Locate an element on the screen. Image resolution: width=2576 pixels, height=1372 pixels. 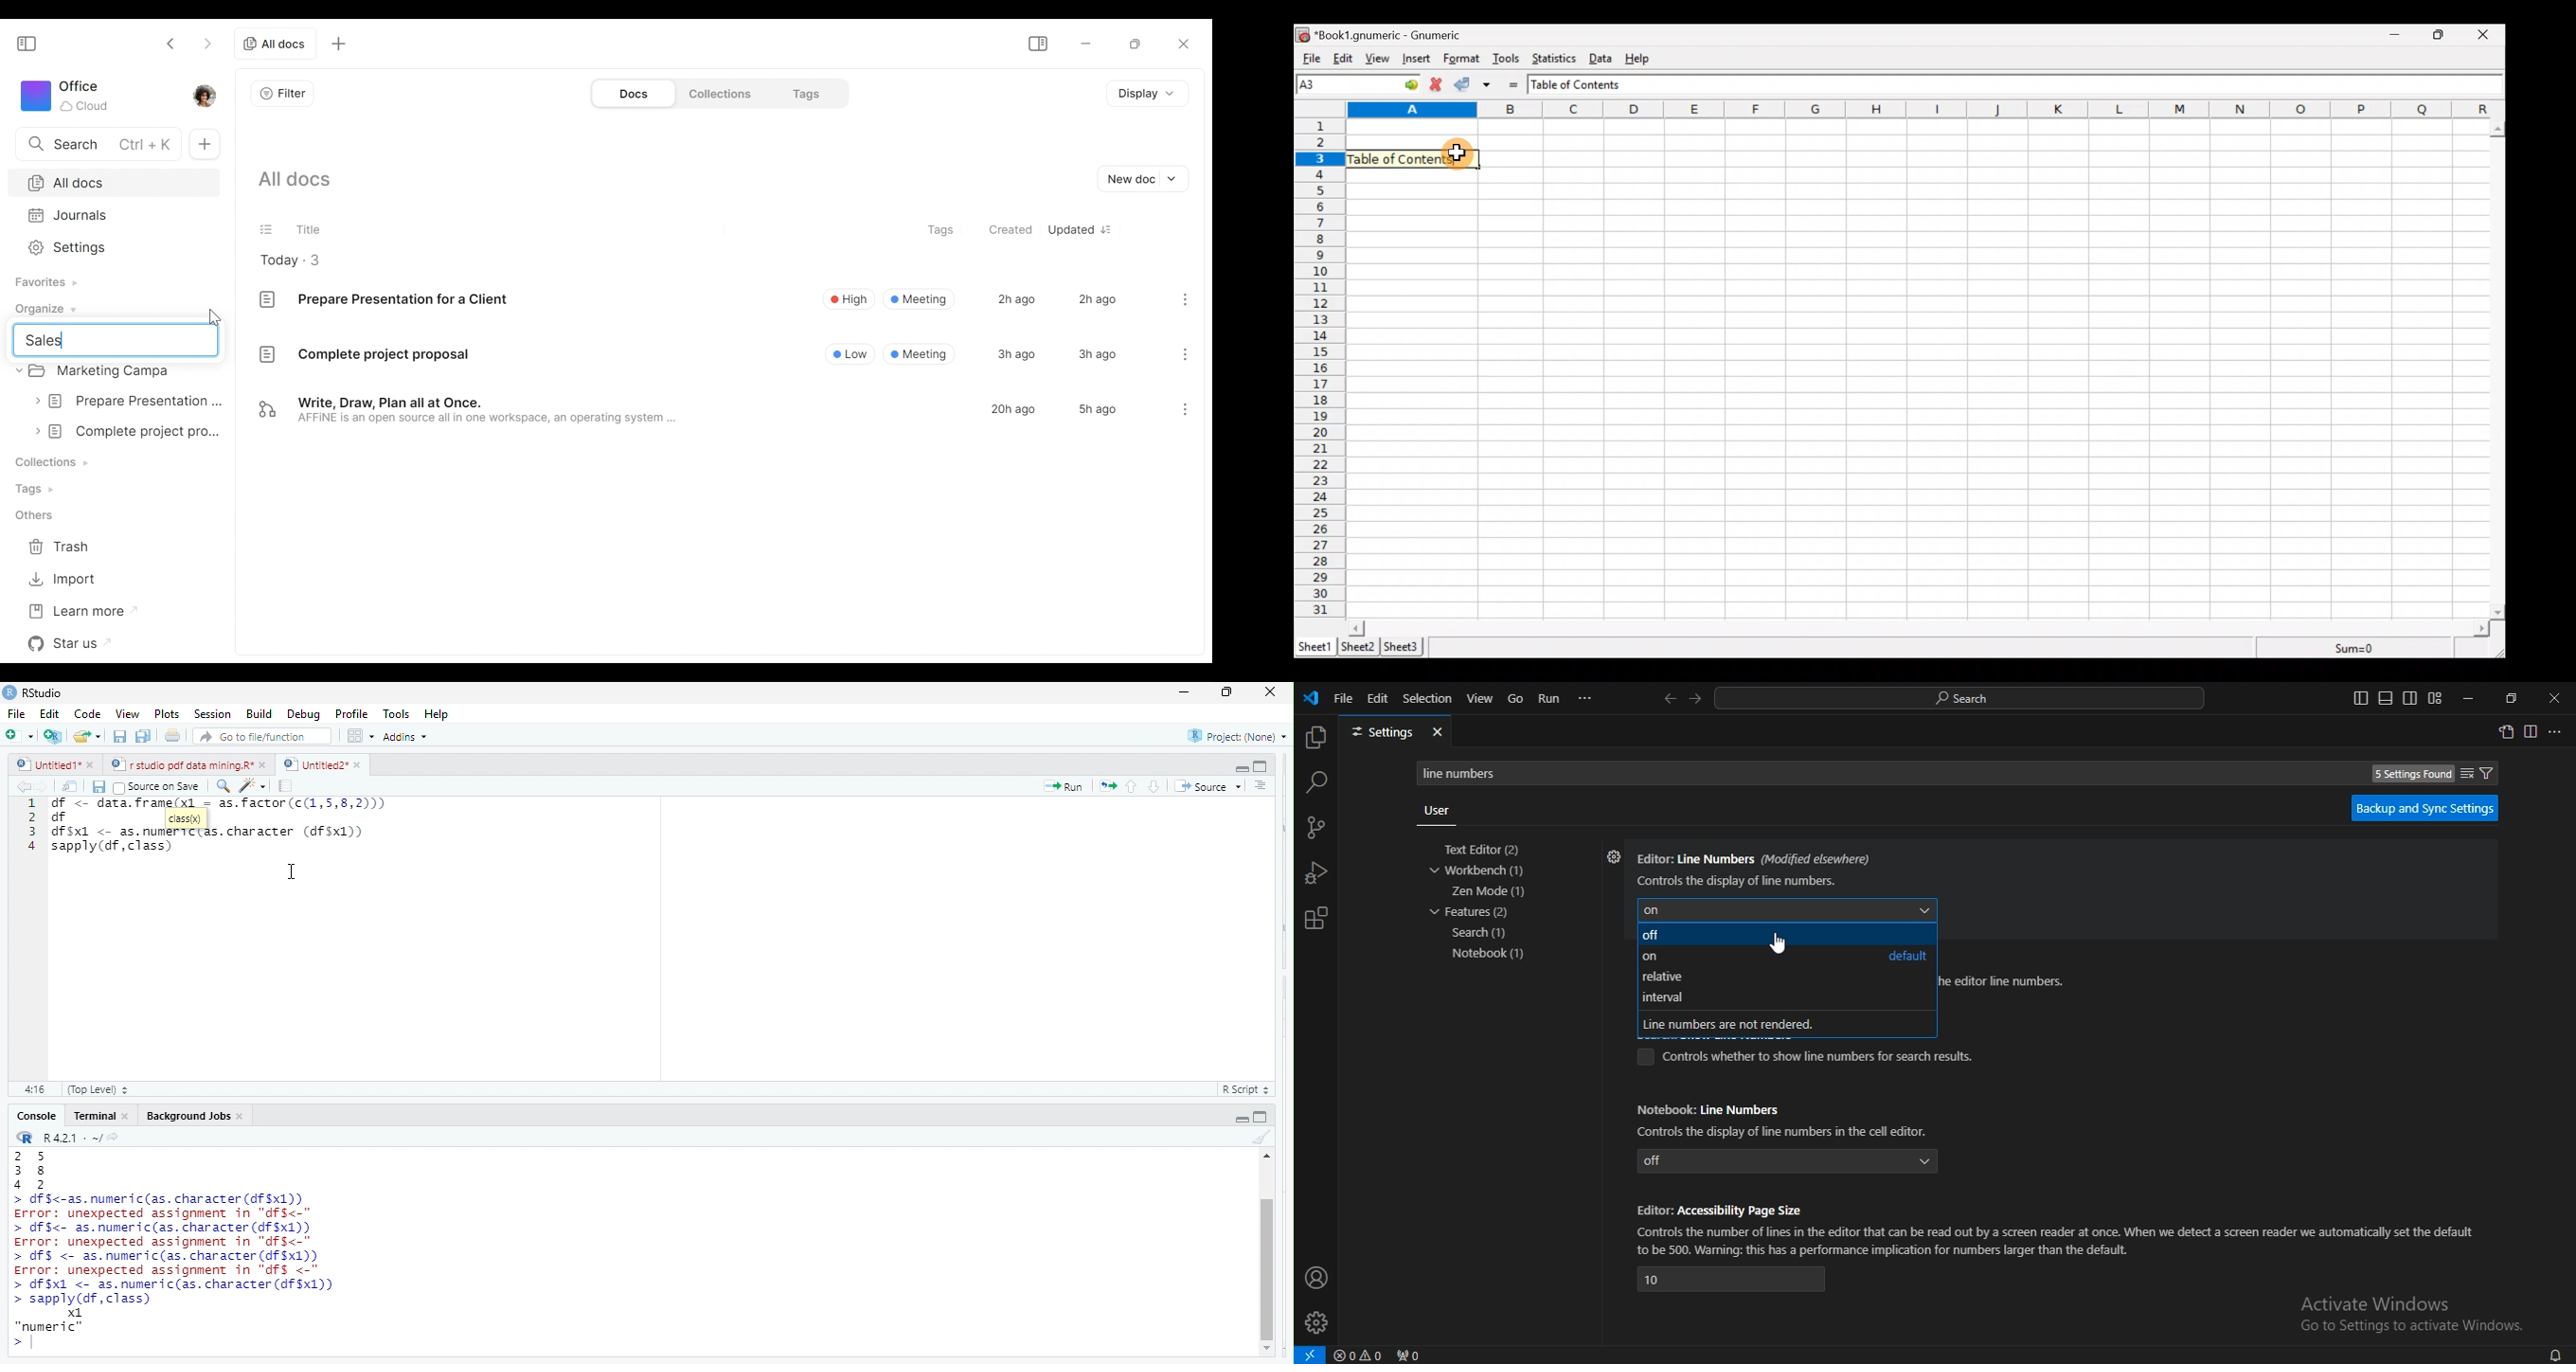
df data frame (x) = as factor c(1,5,8,2))) df essdf $x1 <- as.numertctas. character (4f$x1))sapply (df, class) is located at coordinates (243, 827).